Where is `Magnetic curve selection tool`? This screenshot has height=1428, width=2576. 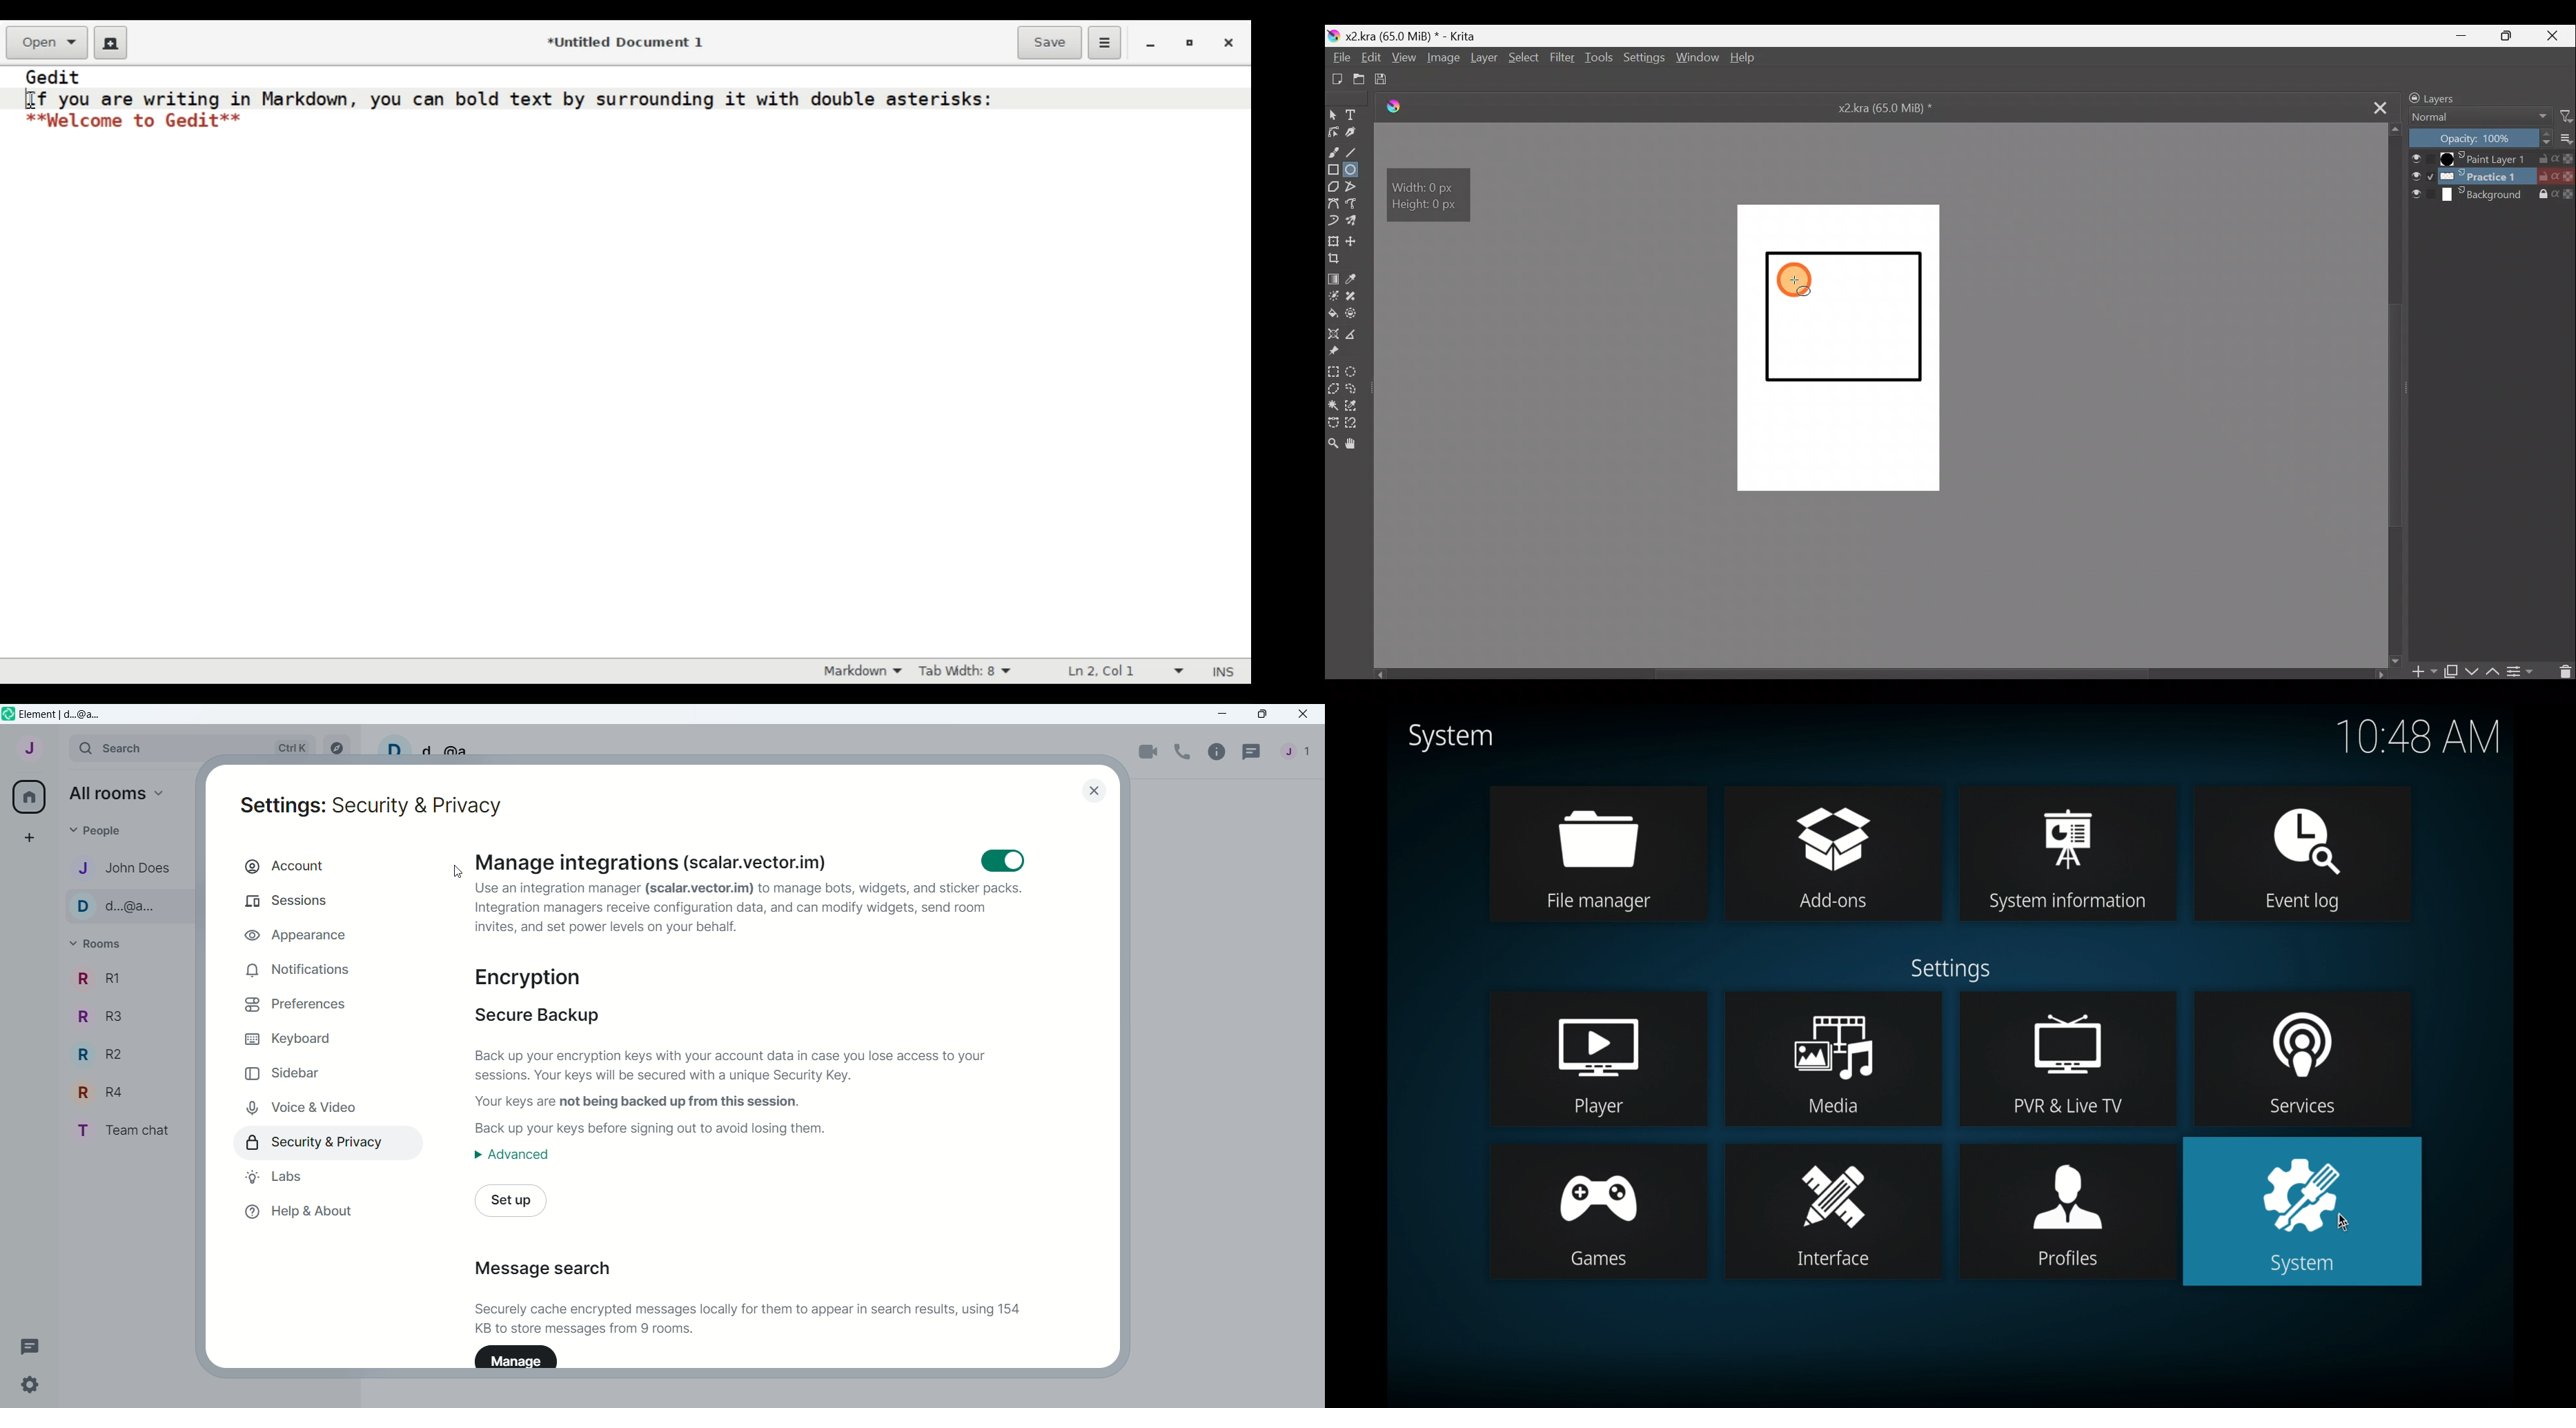 Magnetic curve selection tool is located at coordinates (1357, 424).